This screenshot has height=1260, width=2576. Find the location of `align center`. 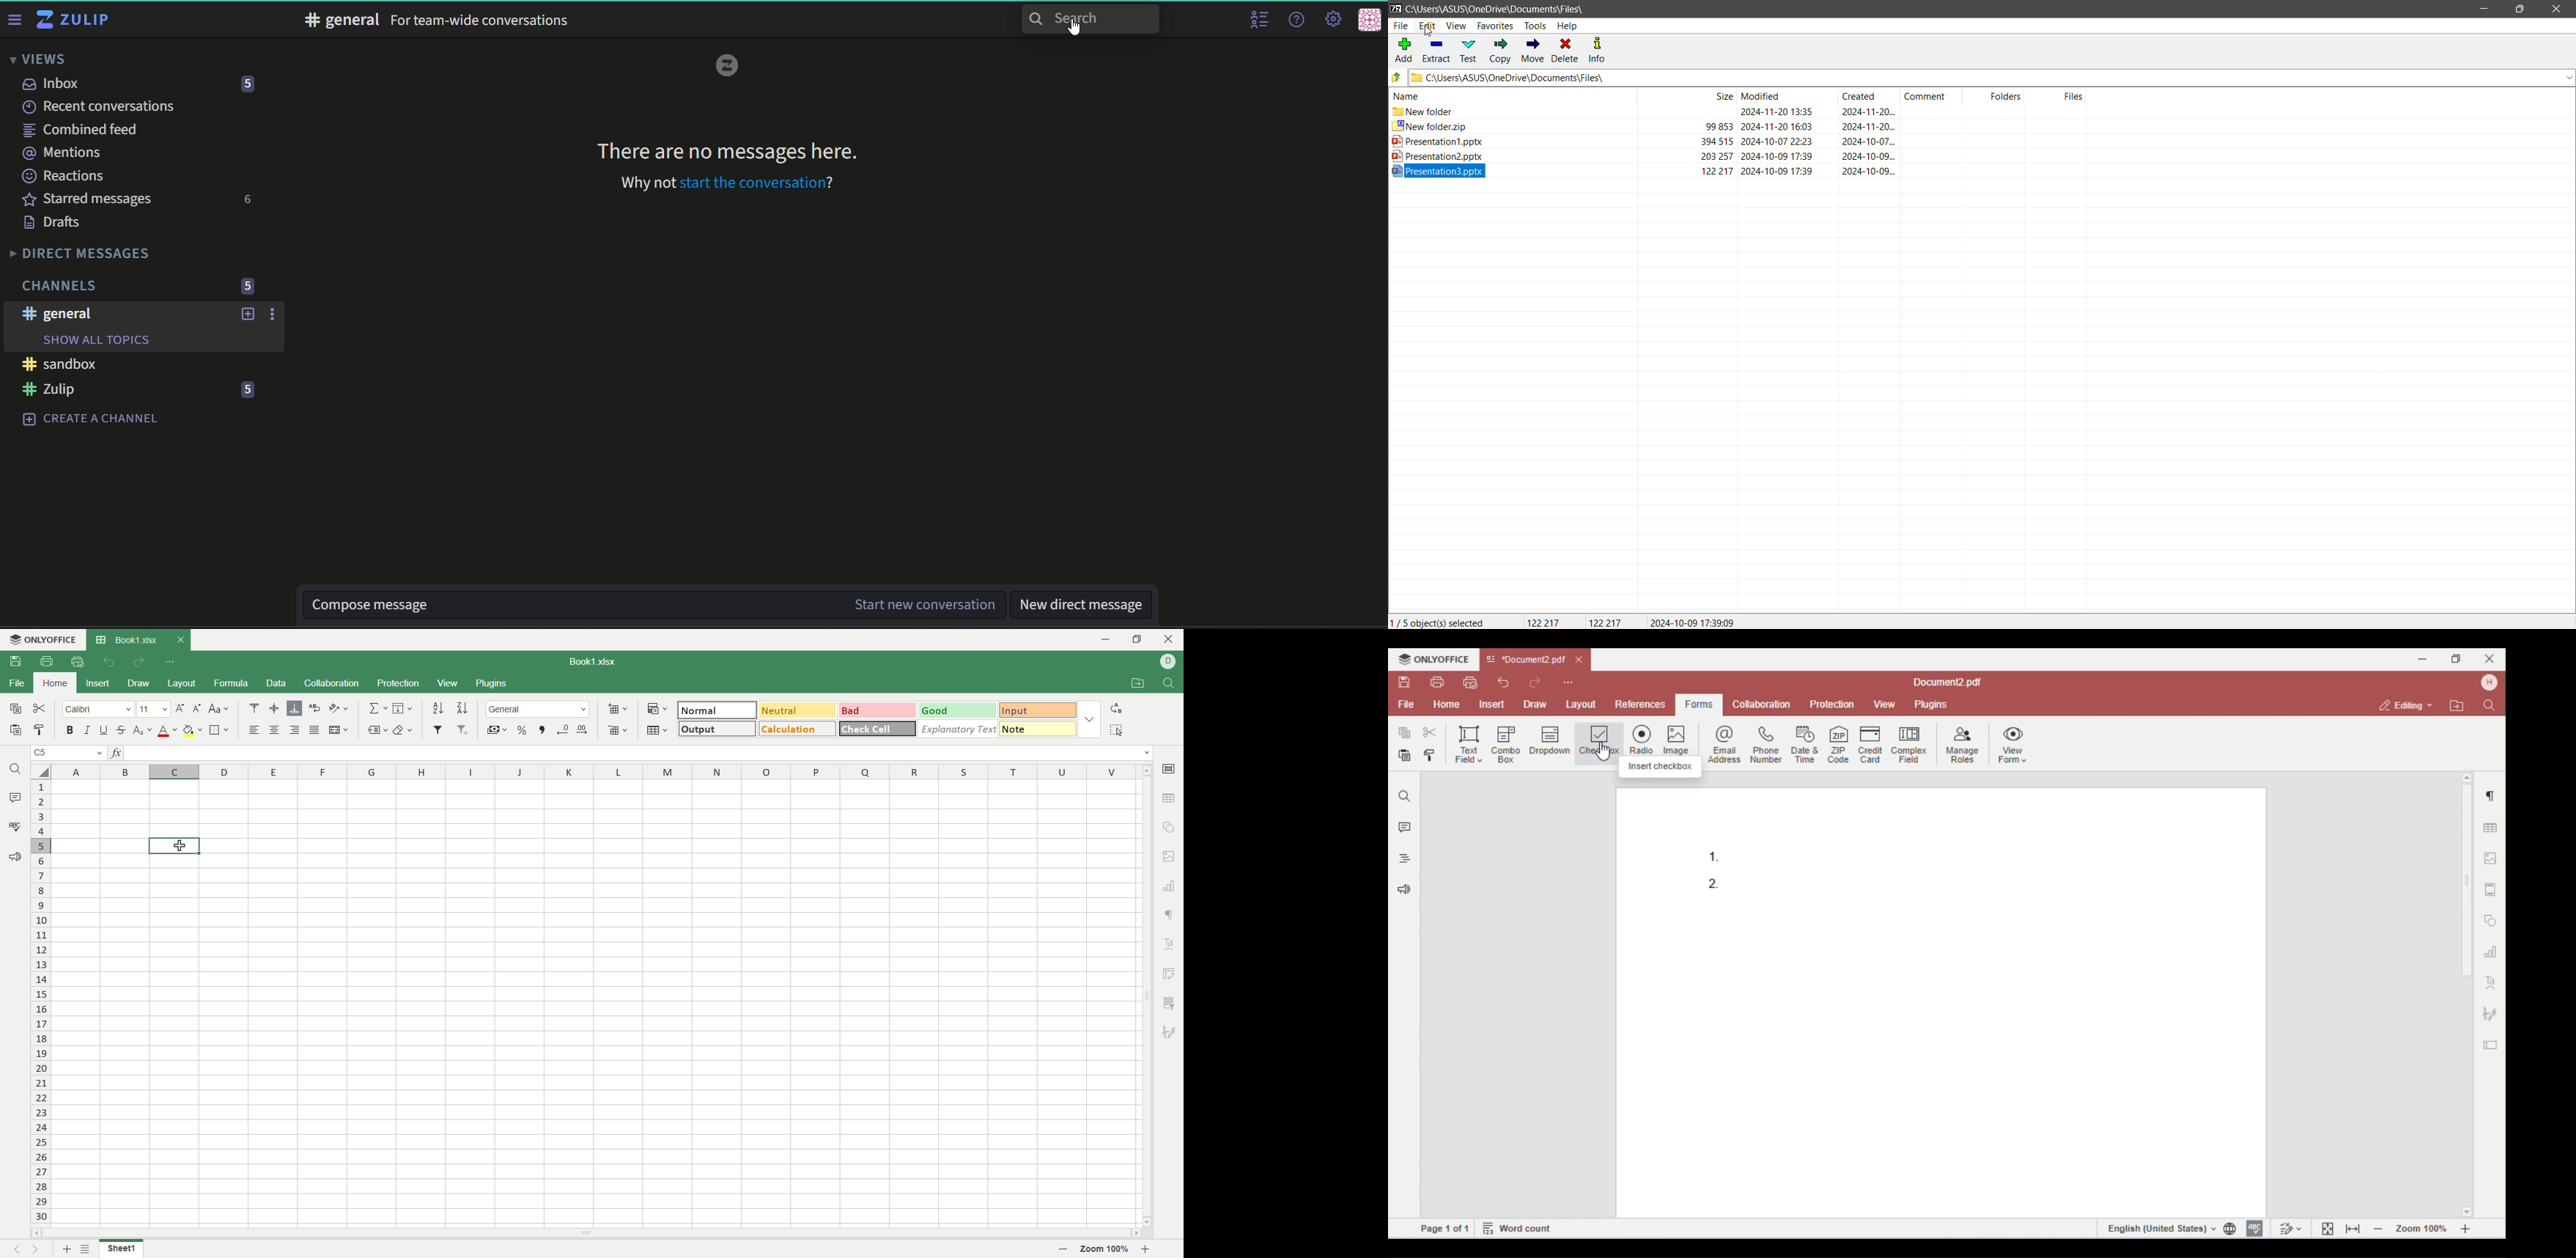

align center is located at coordinates (275, 709).